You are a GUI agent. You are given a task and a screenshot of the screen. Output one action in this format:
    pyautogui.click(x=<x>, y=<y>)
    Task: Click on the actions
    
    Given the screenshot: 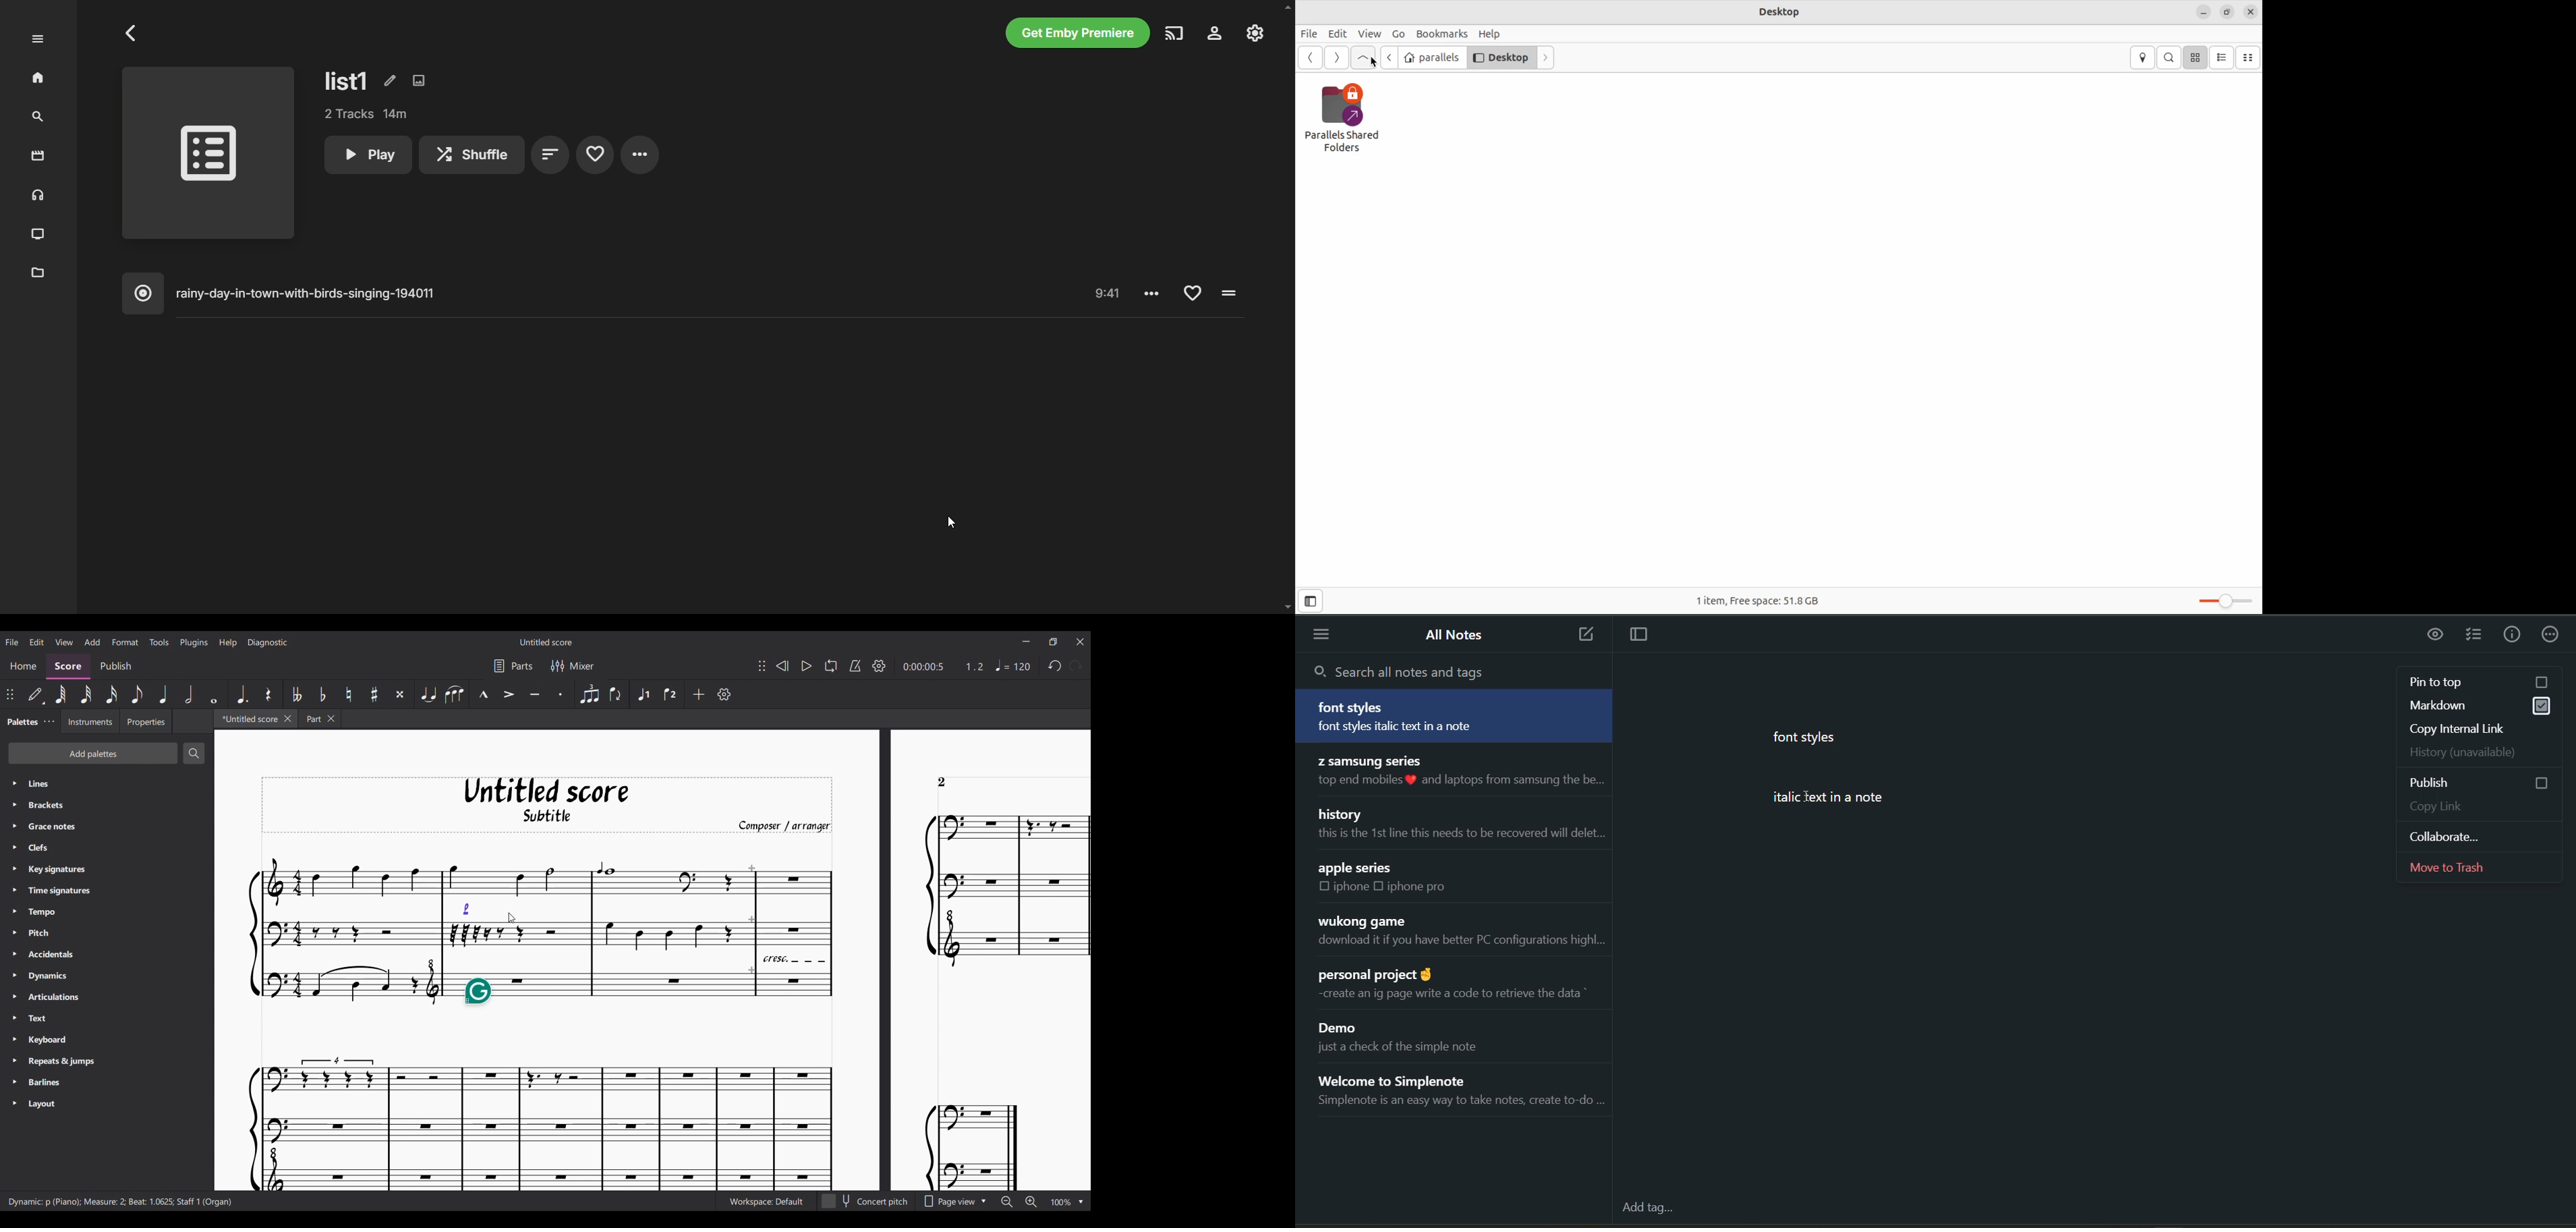 What is the action you would take?
    pyautogui.click(x=2554, y=633)
    